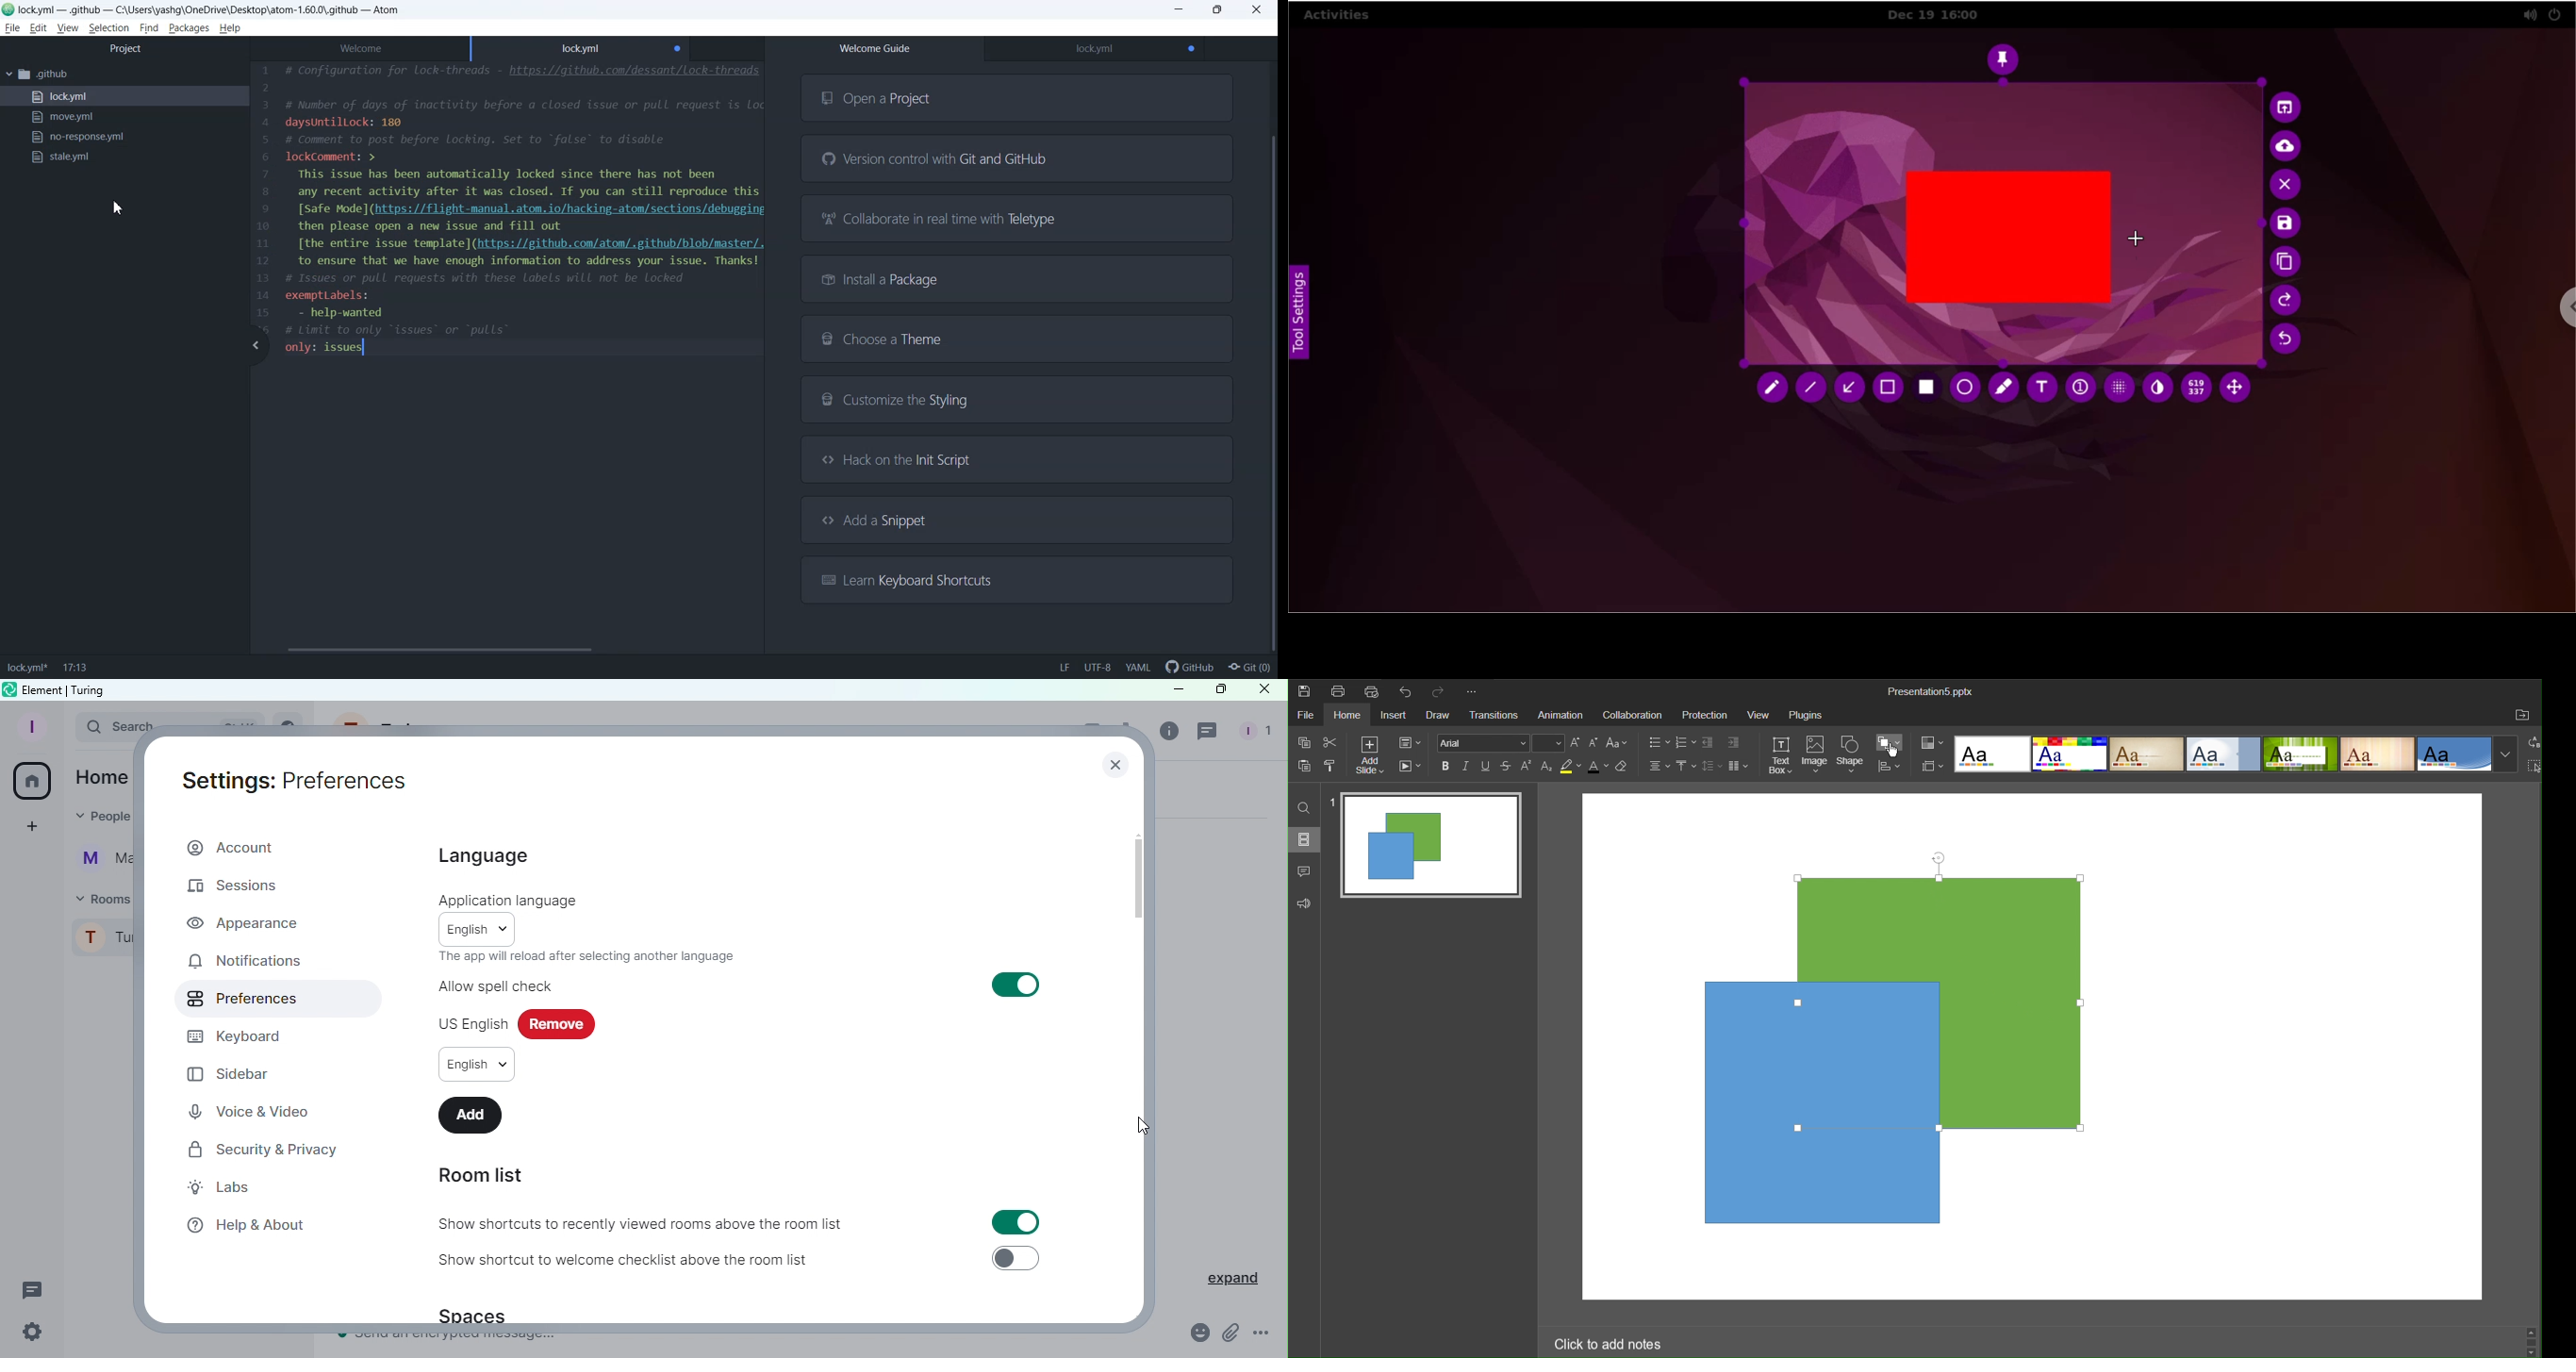 This screenshot has width=2576, height=1372. What do you see at coordinates (244, 964) in the screenshot?
I see `Notifications` at bounding box center [244, 964].